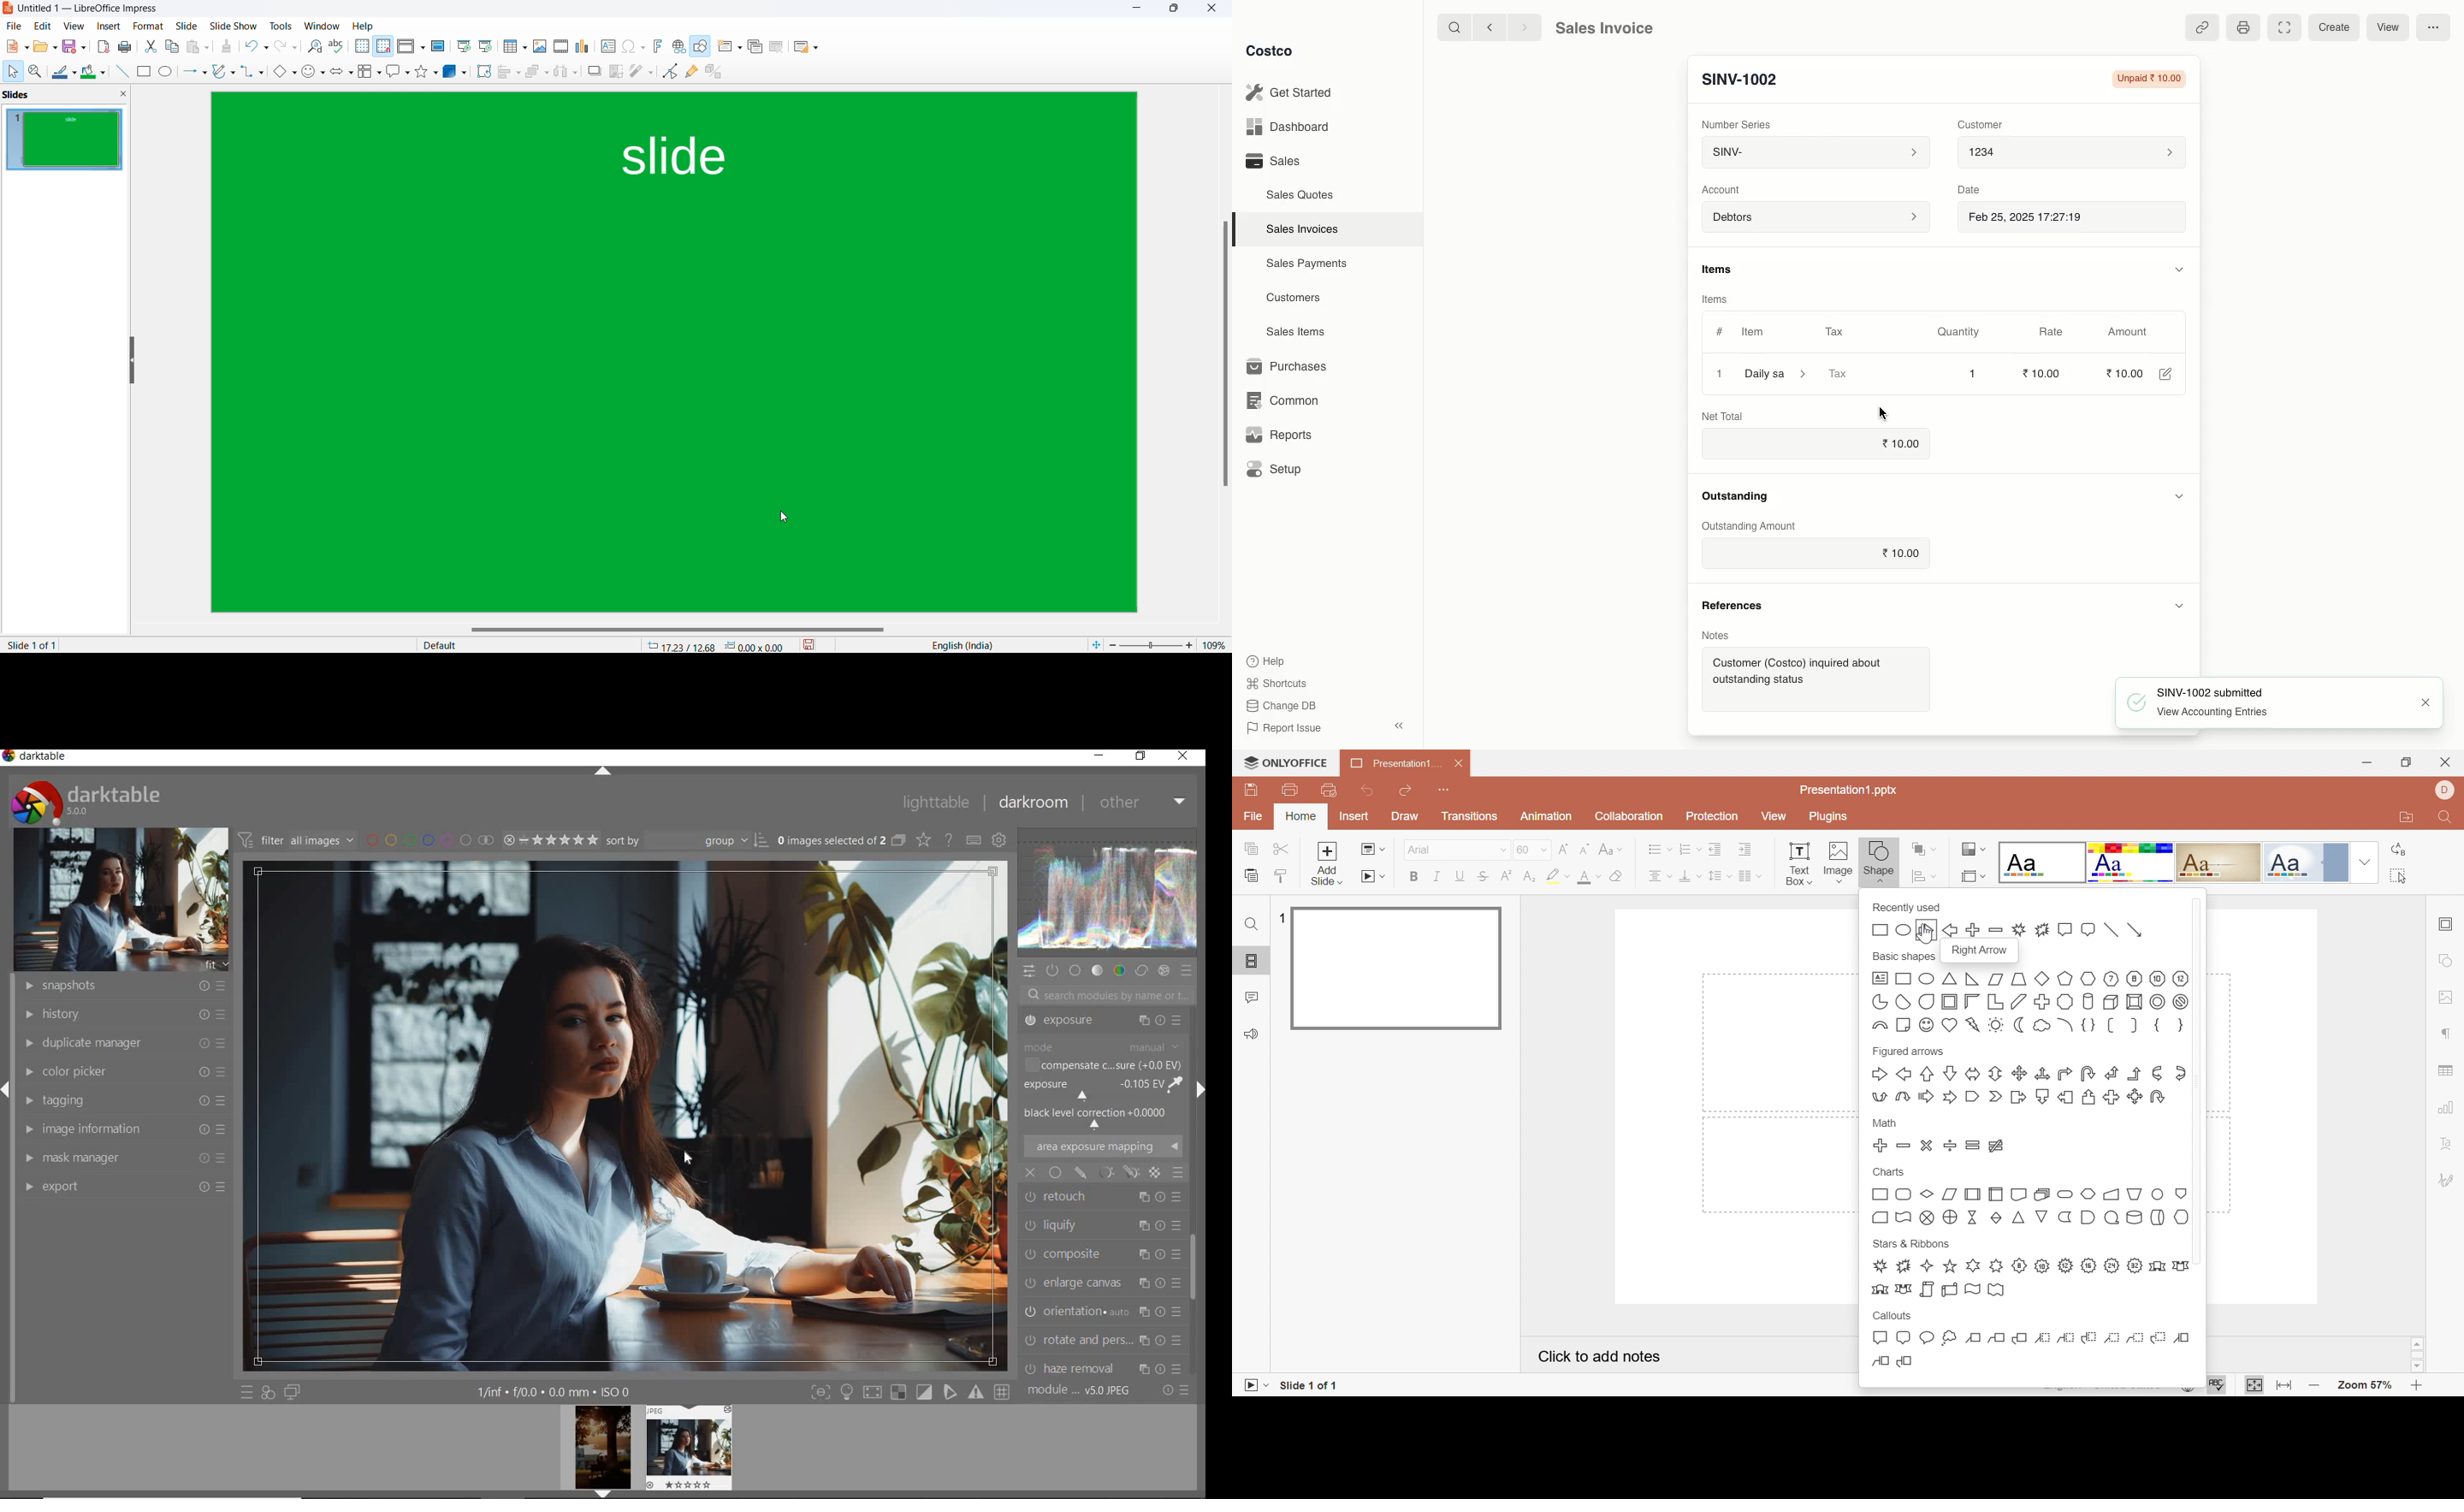 This screenshot has width=2464, height=1512. Describe the element at coordinates (2435, 26) in the screenshot. I see `More options` at that location.